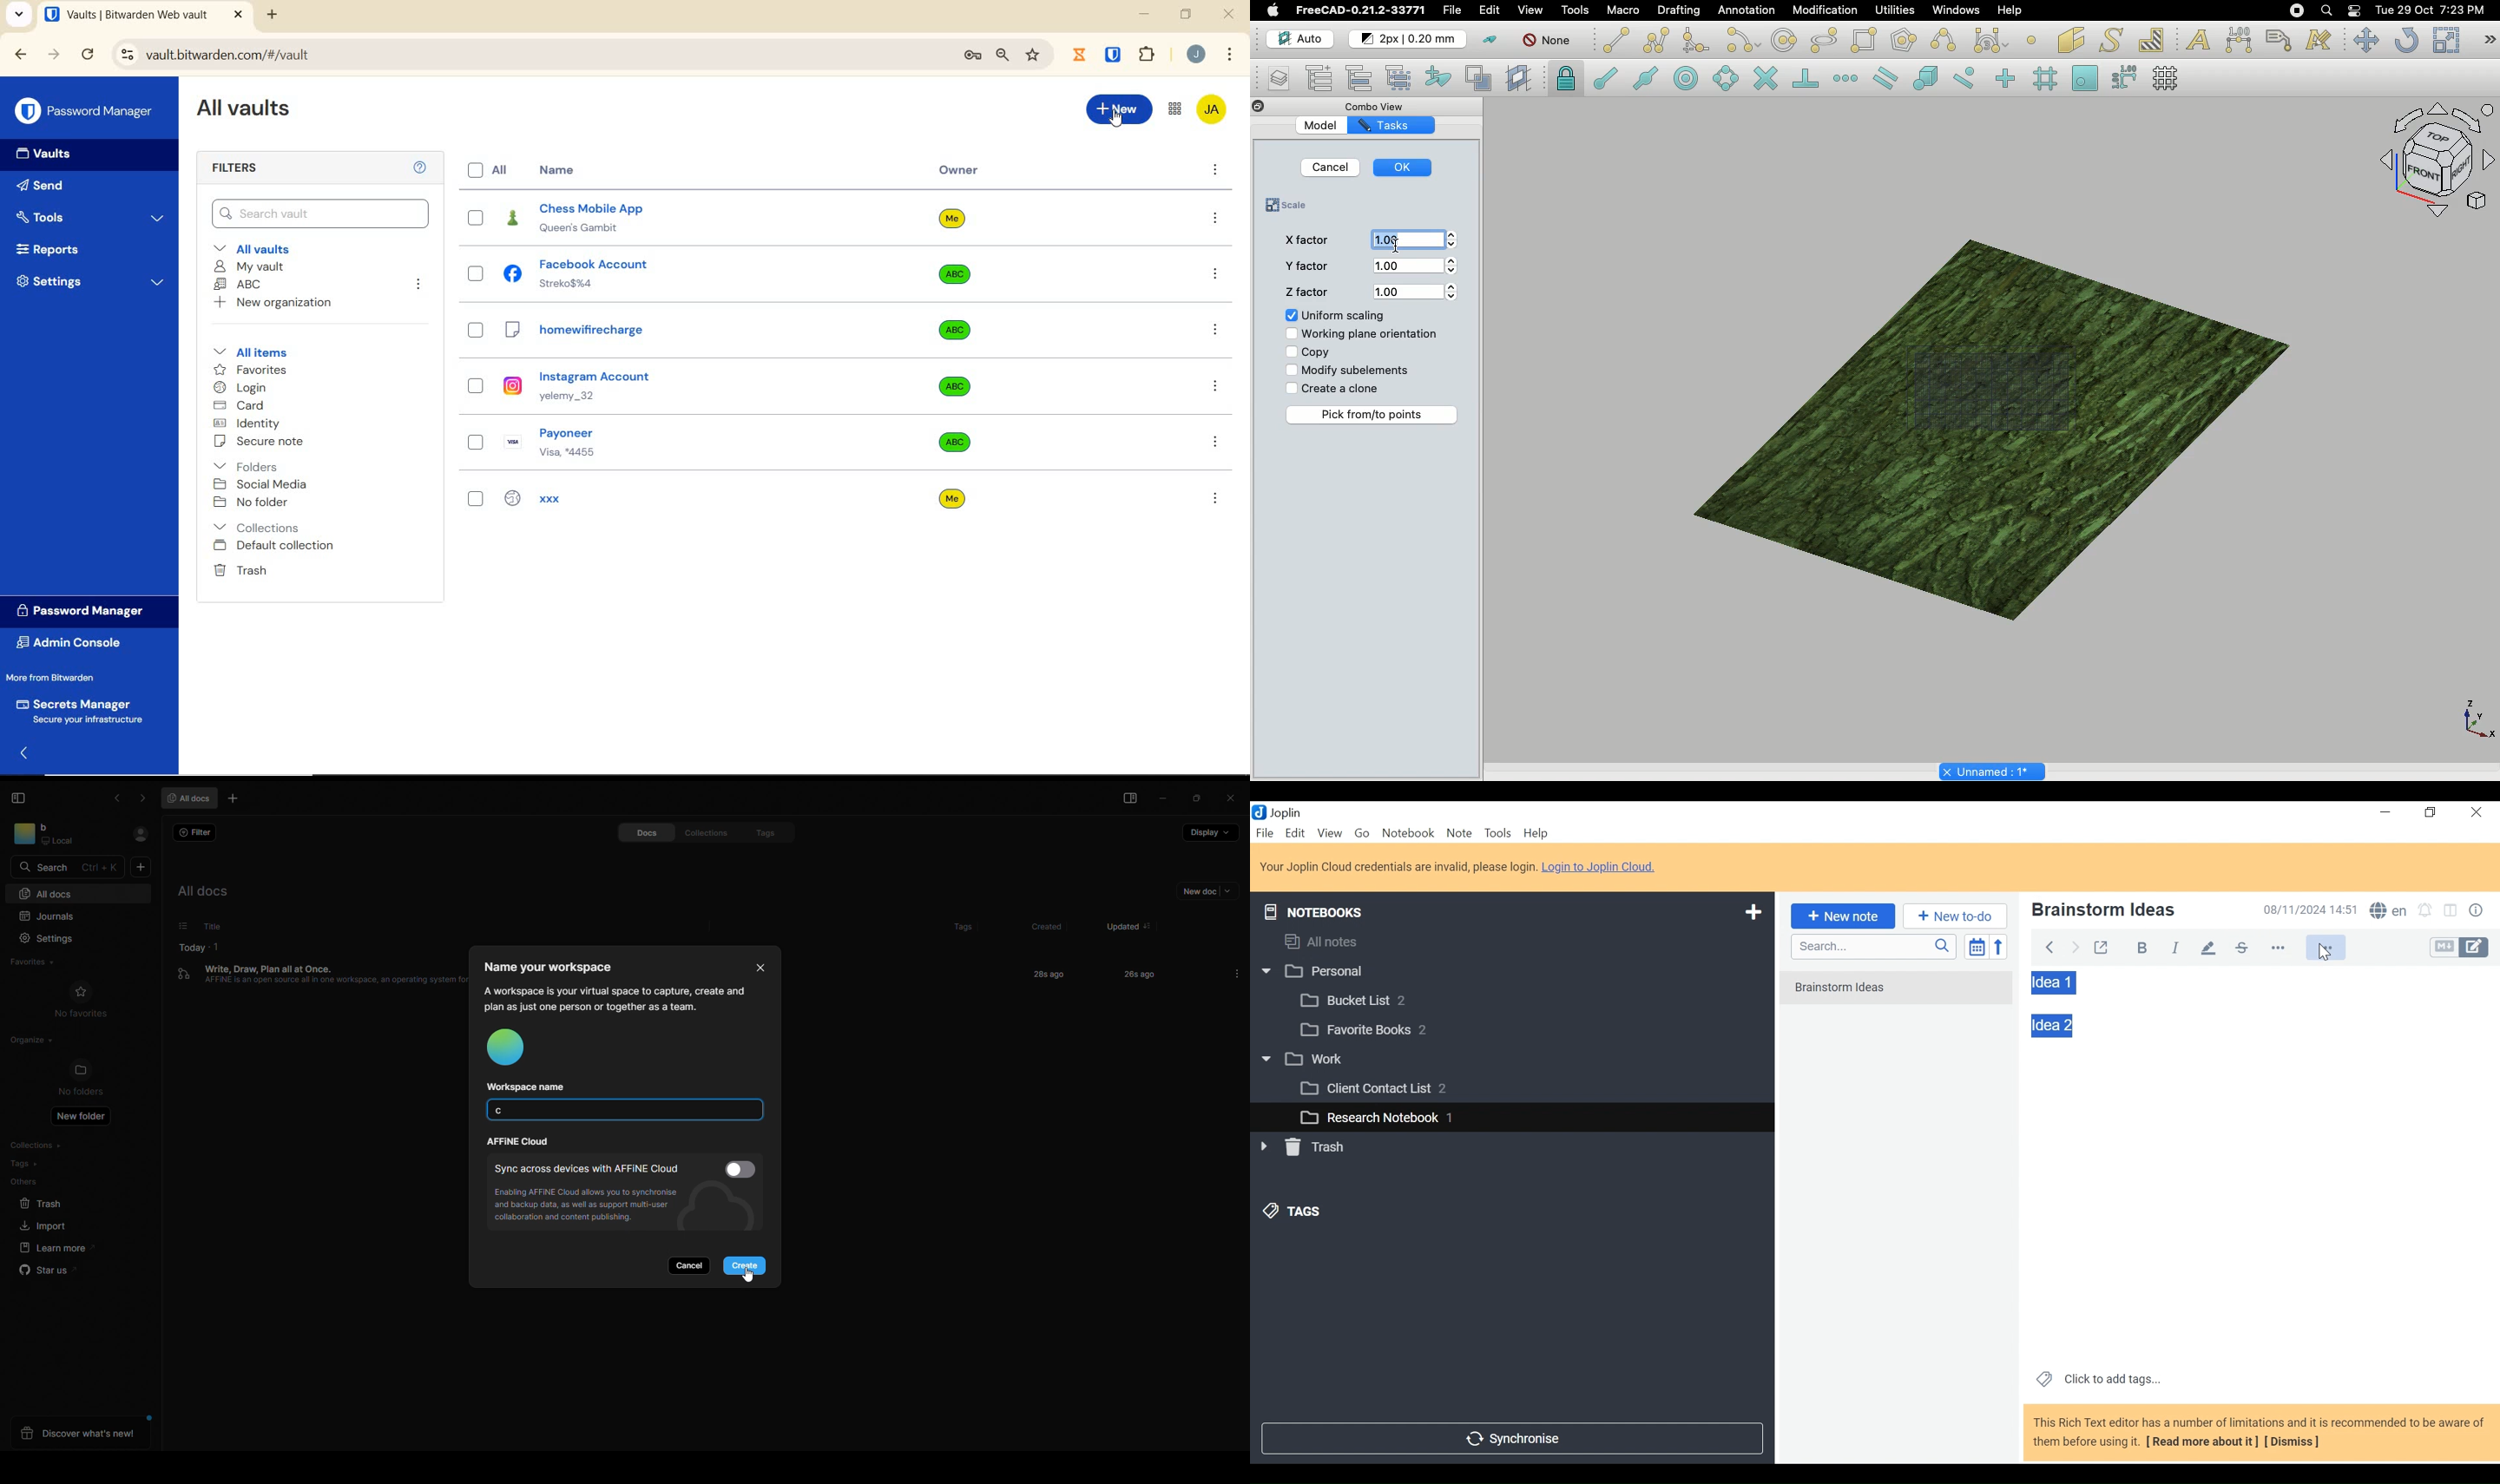 Image resolution: width=2520 pixels, height=1484 pixels. Describe the element at coordinates (2096, 1378) in the screenshot. I see `Click to add tags` at that location.